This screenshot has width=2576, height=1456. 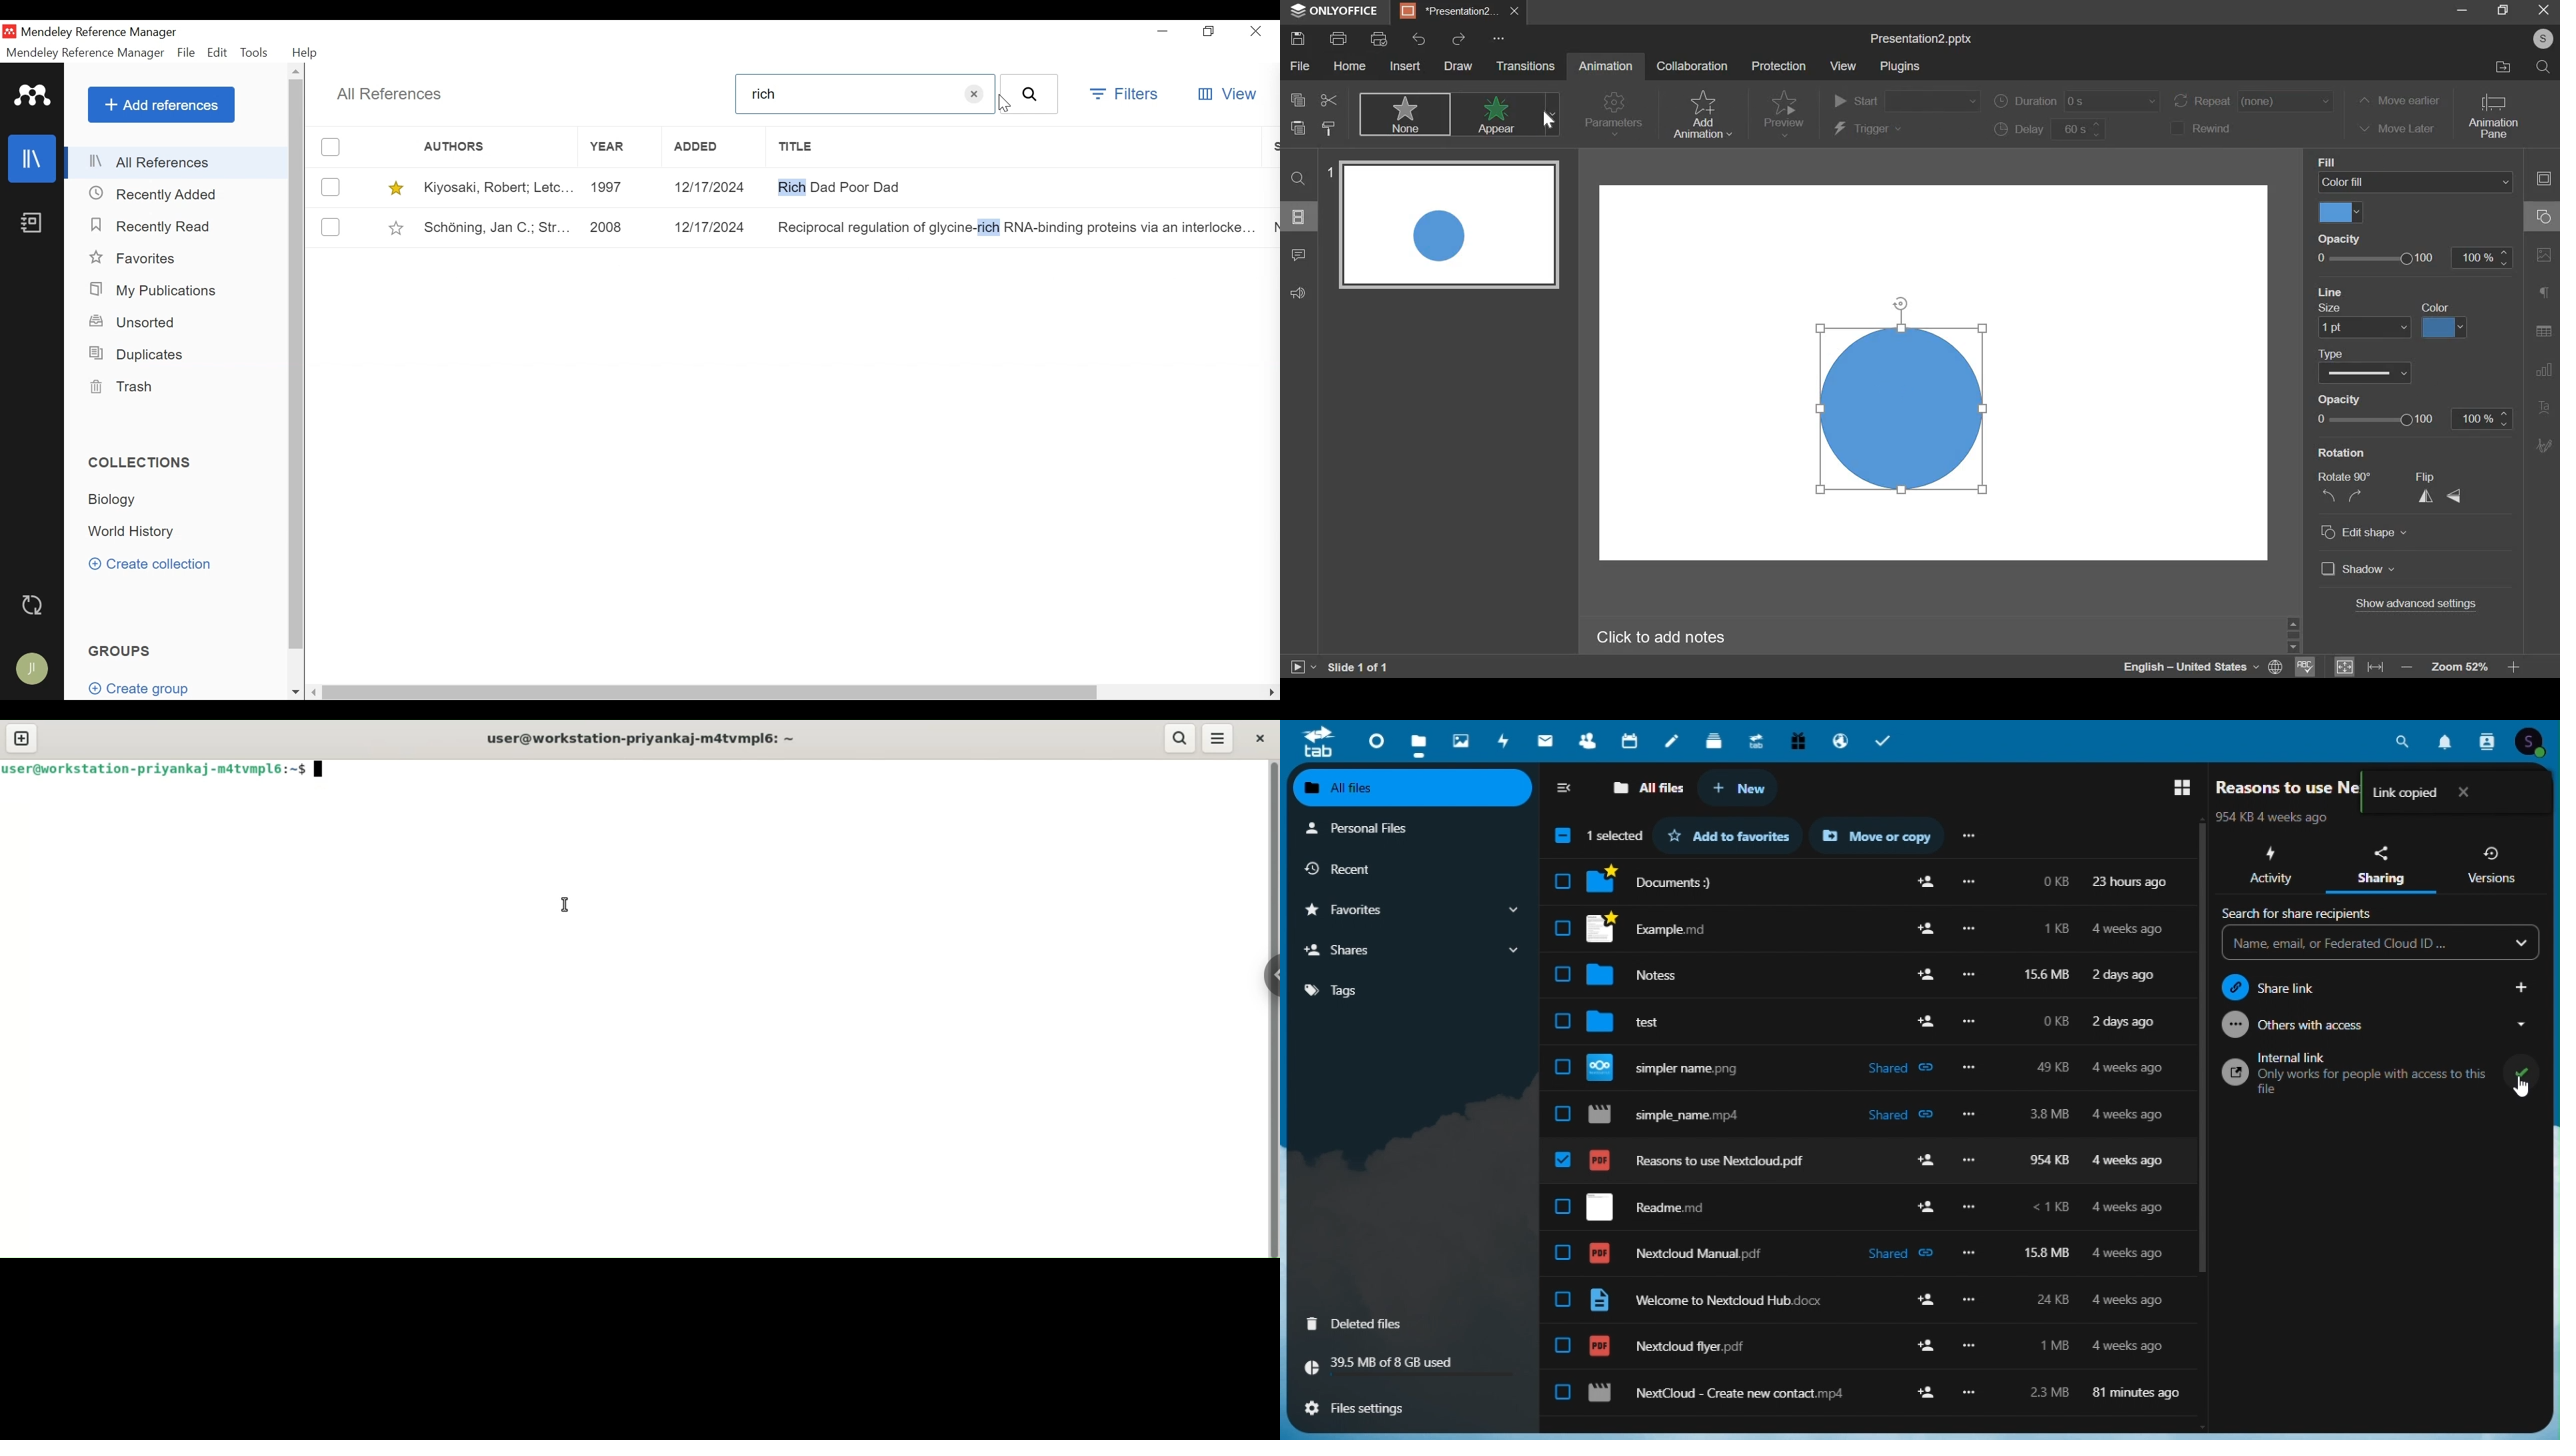 I want to click on welcome to nextcloud hub.docx, so click(x=1706, y=1301).